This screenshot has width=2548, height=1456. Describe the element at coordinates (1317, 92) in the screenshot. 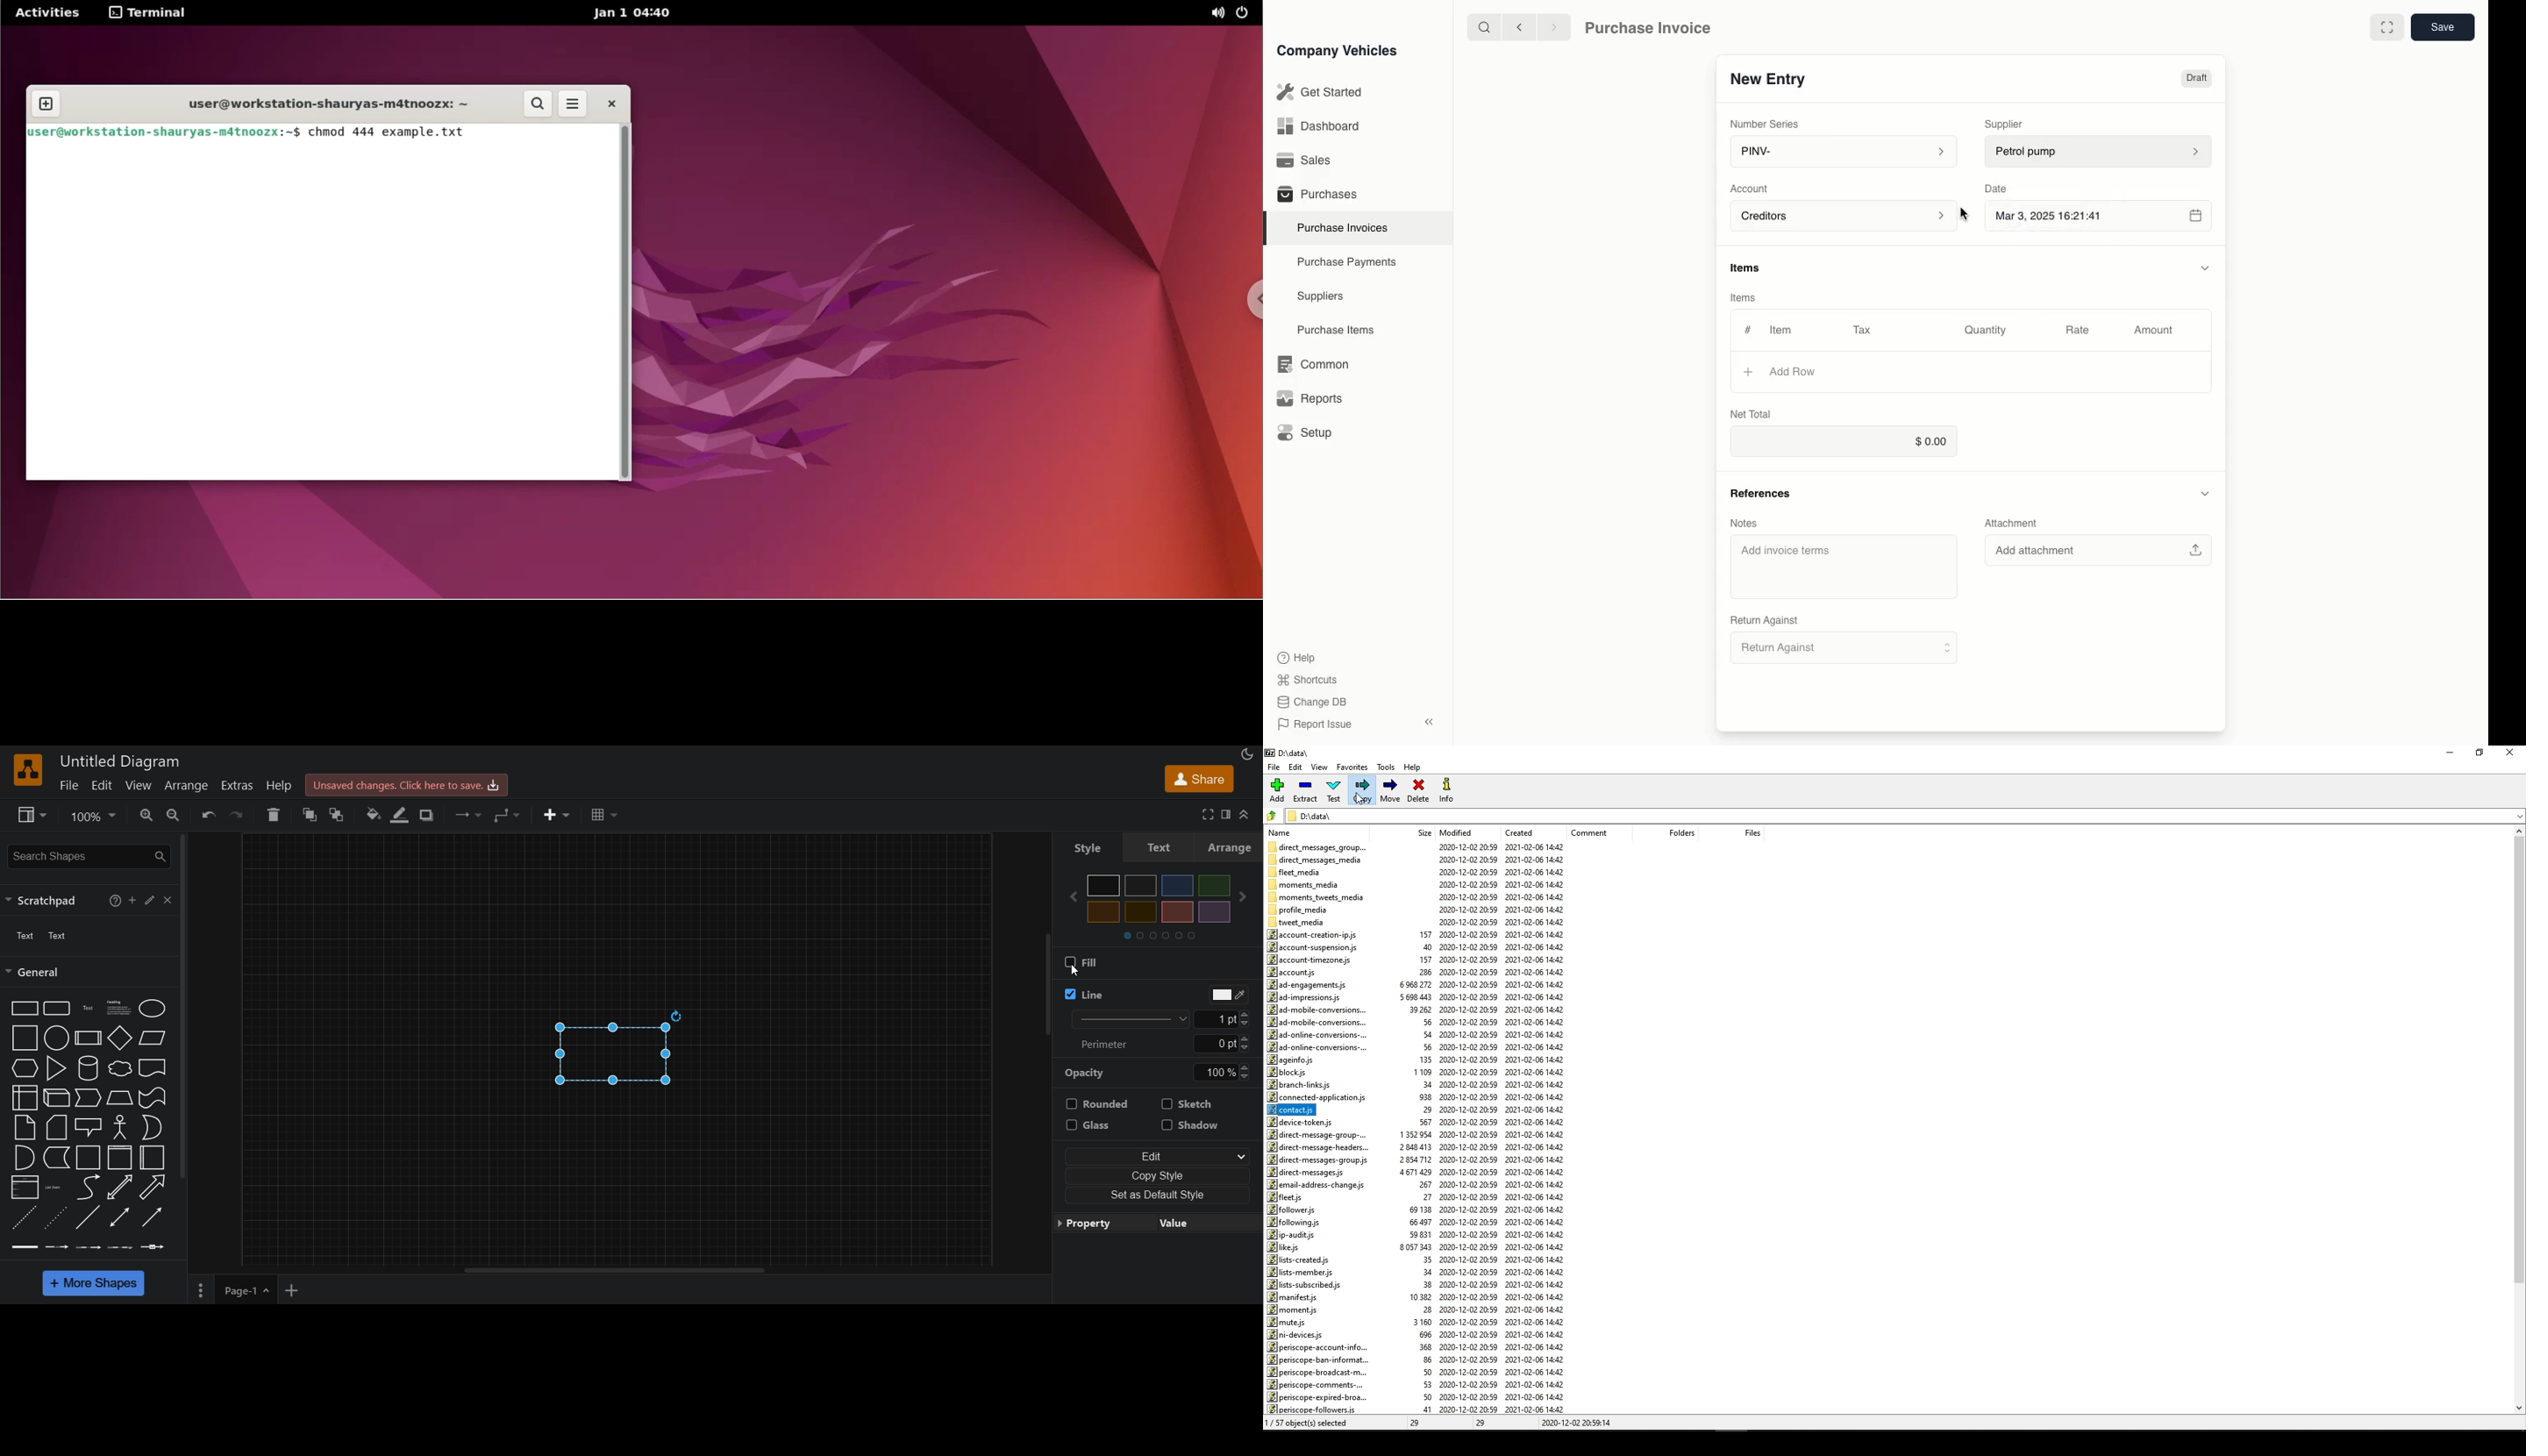

I see `Get Started` at that location.